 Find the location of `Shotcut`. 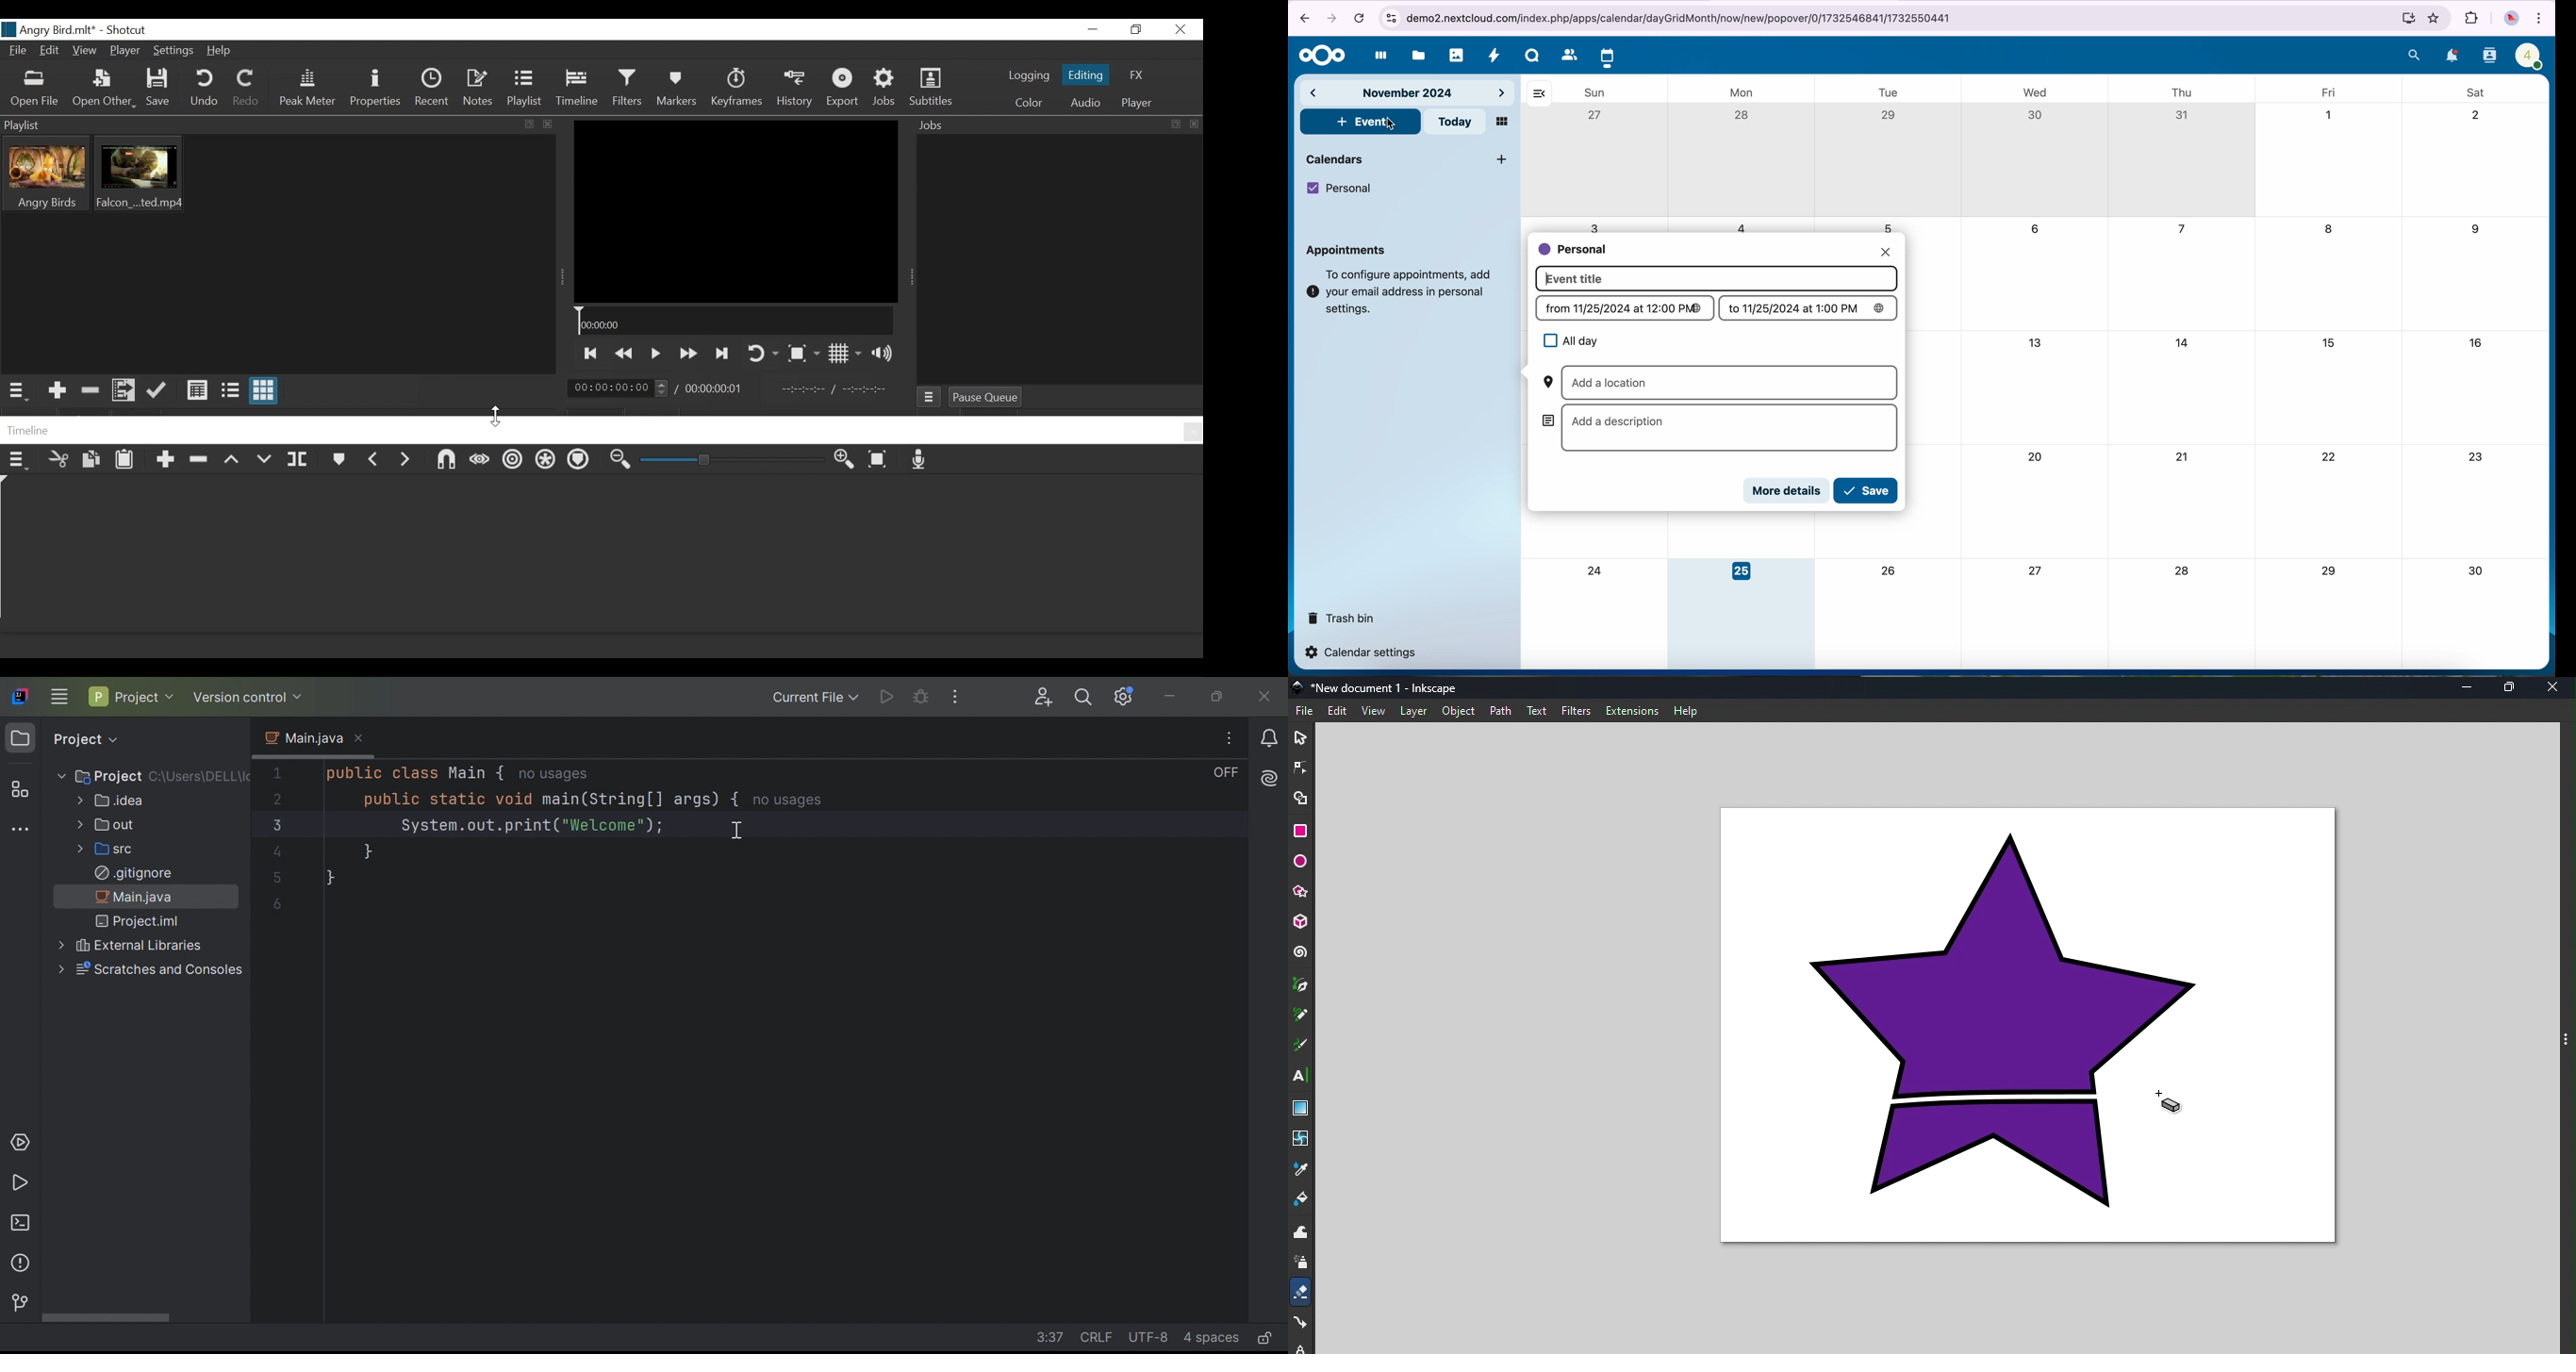

Shotcut is located at coordinates (125, 29).